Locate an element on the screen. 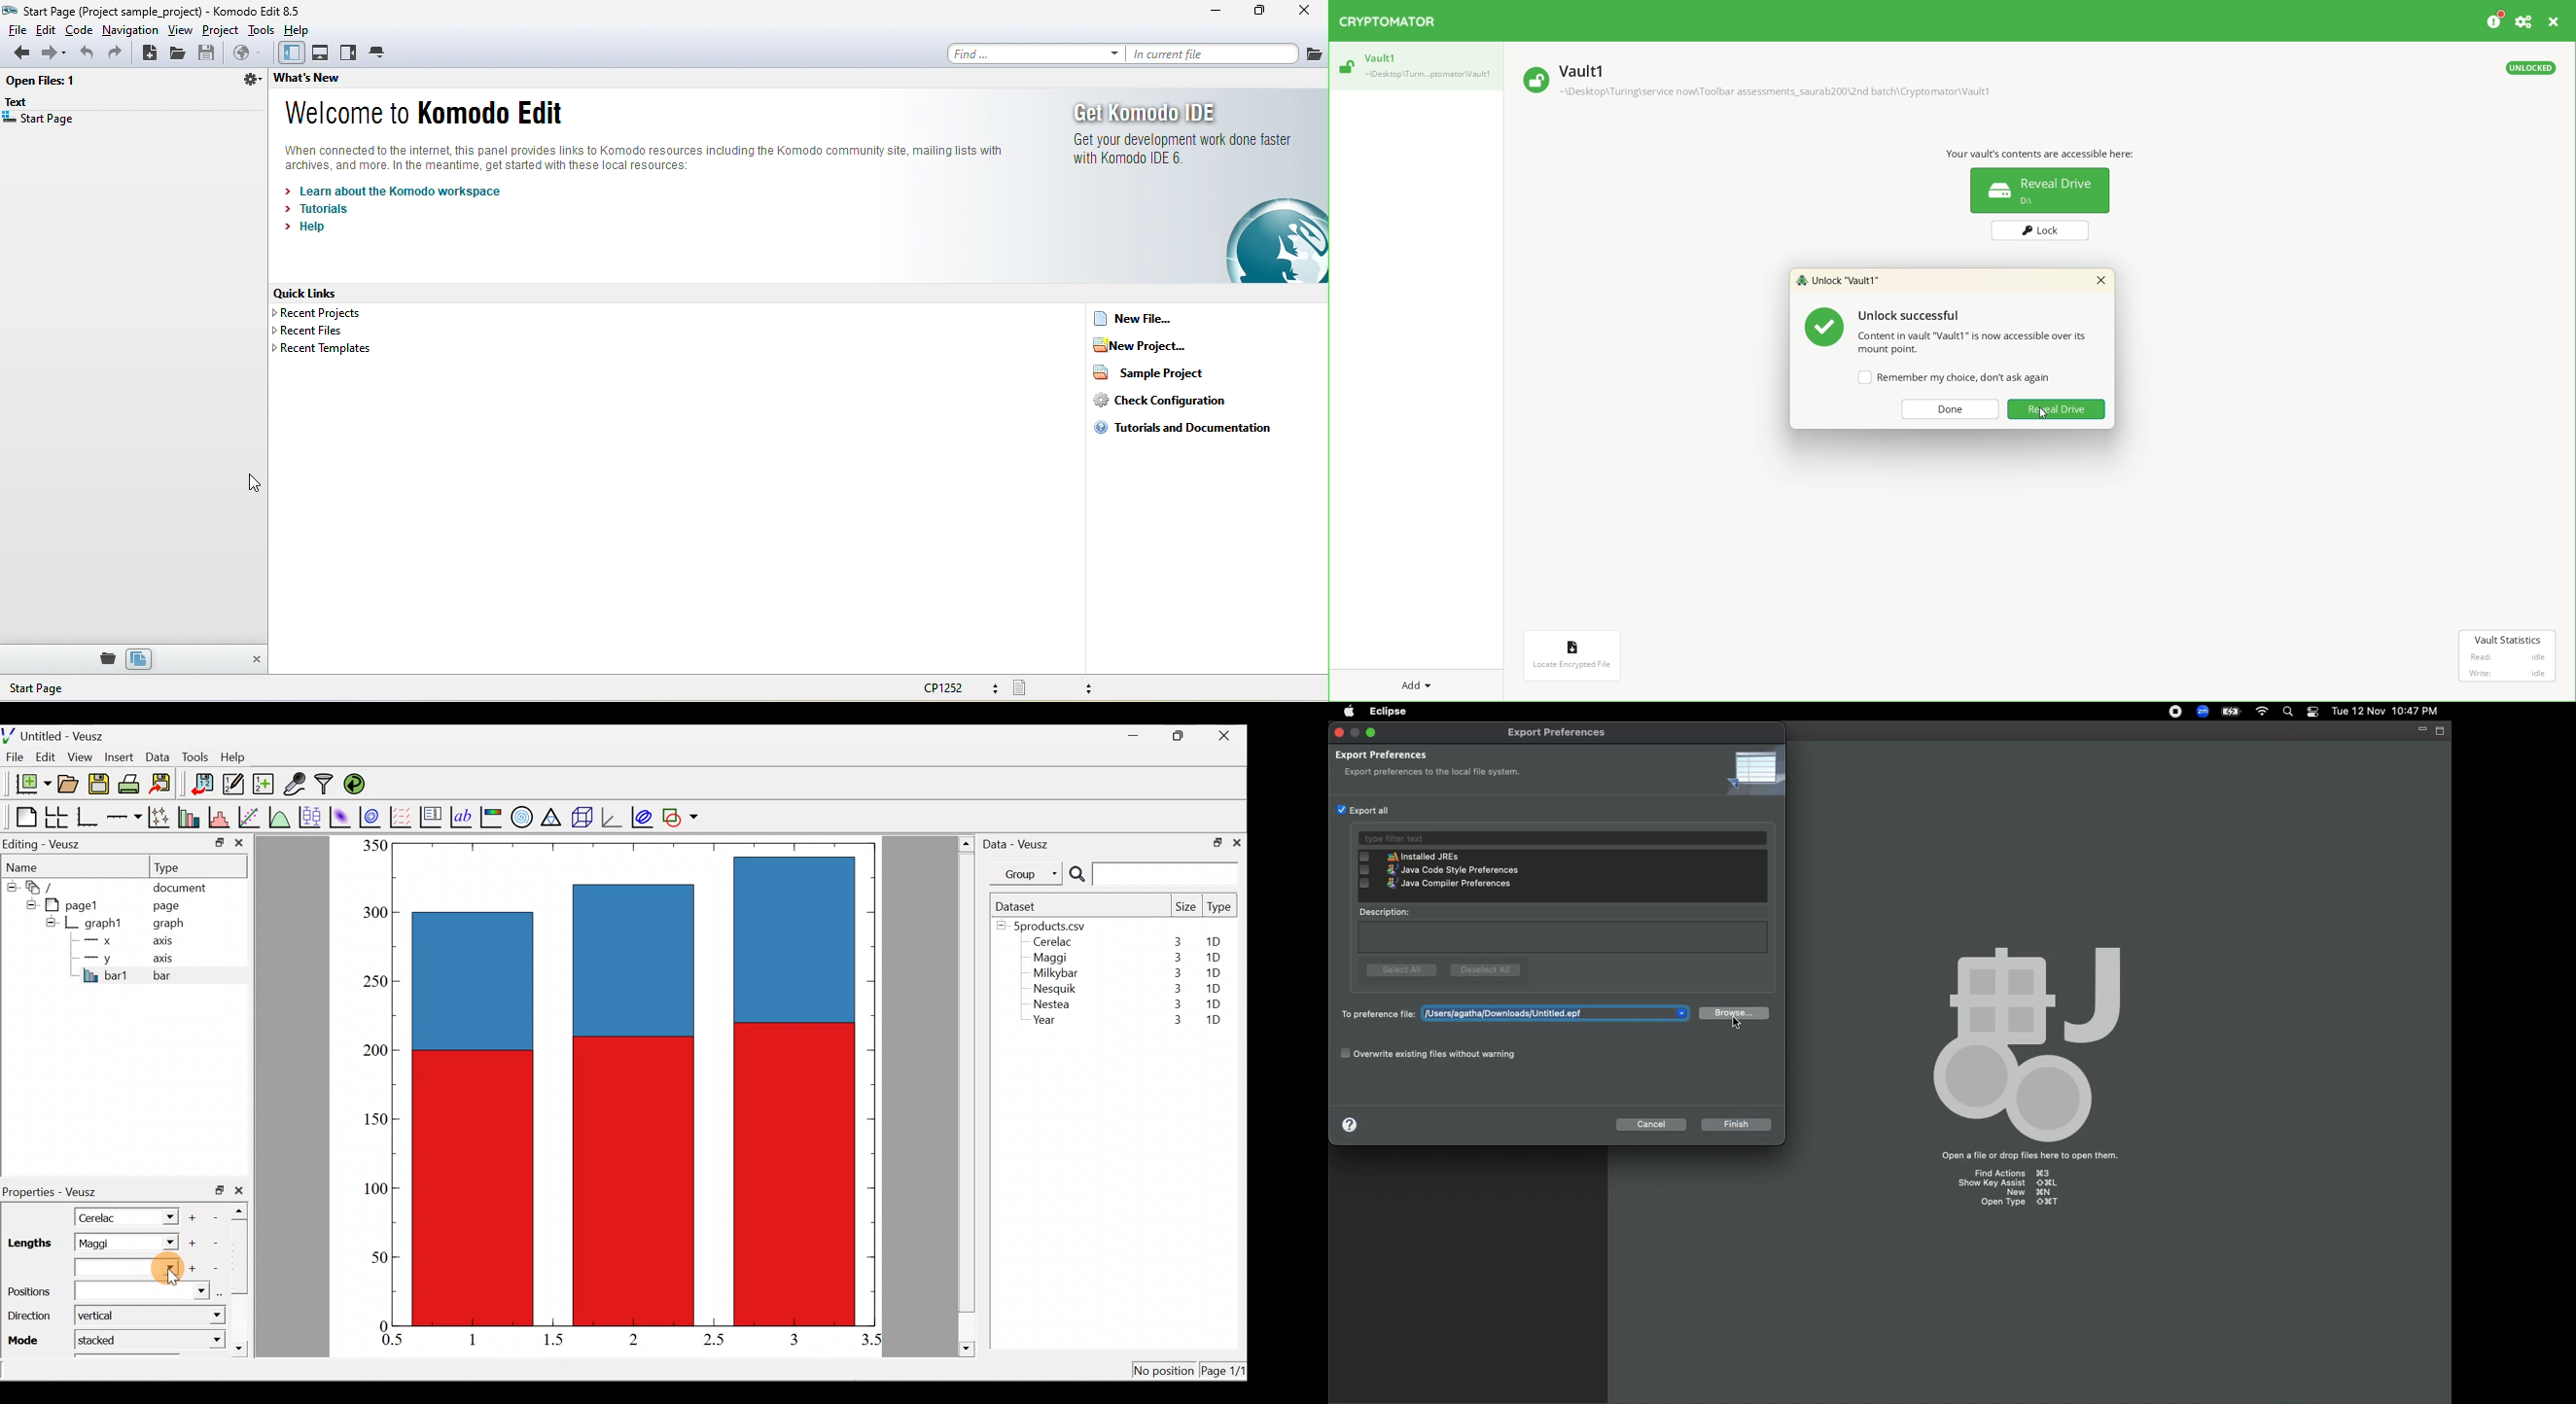  project is located at coordinates (222, 30).